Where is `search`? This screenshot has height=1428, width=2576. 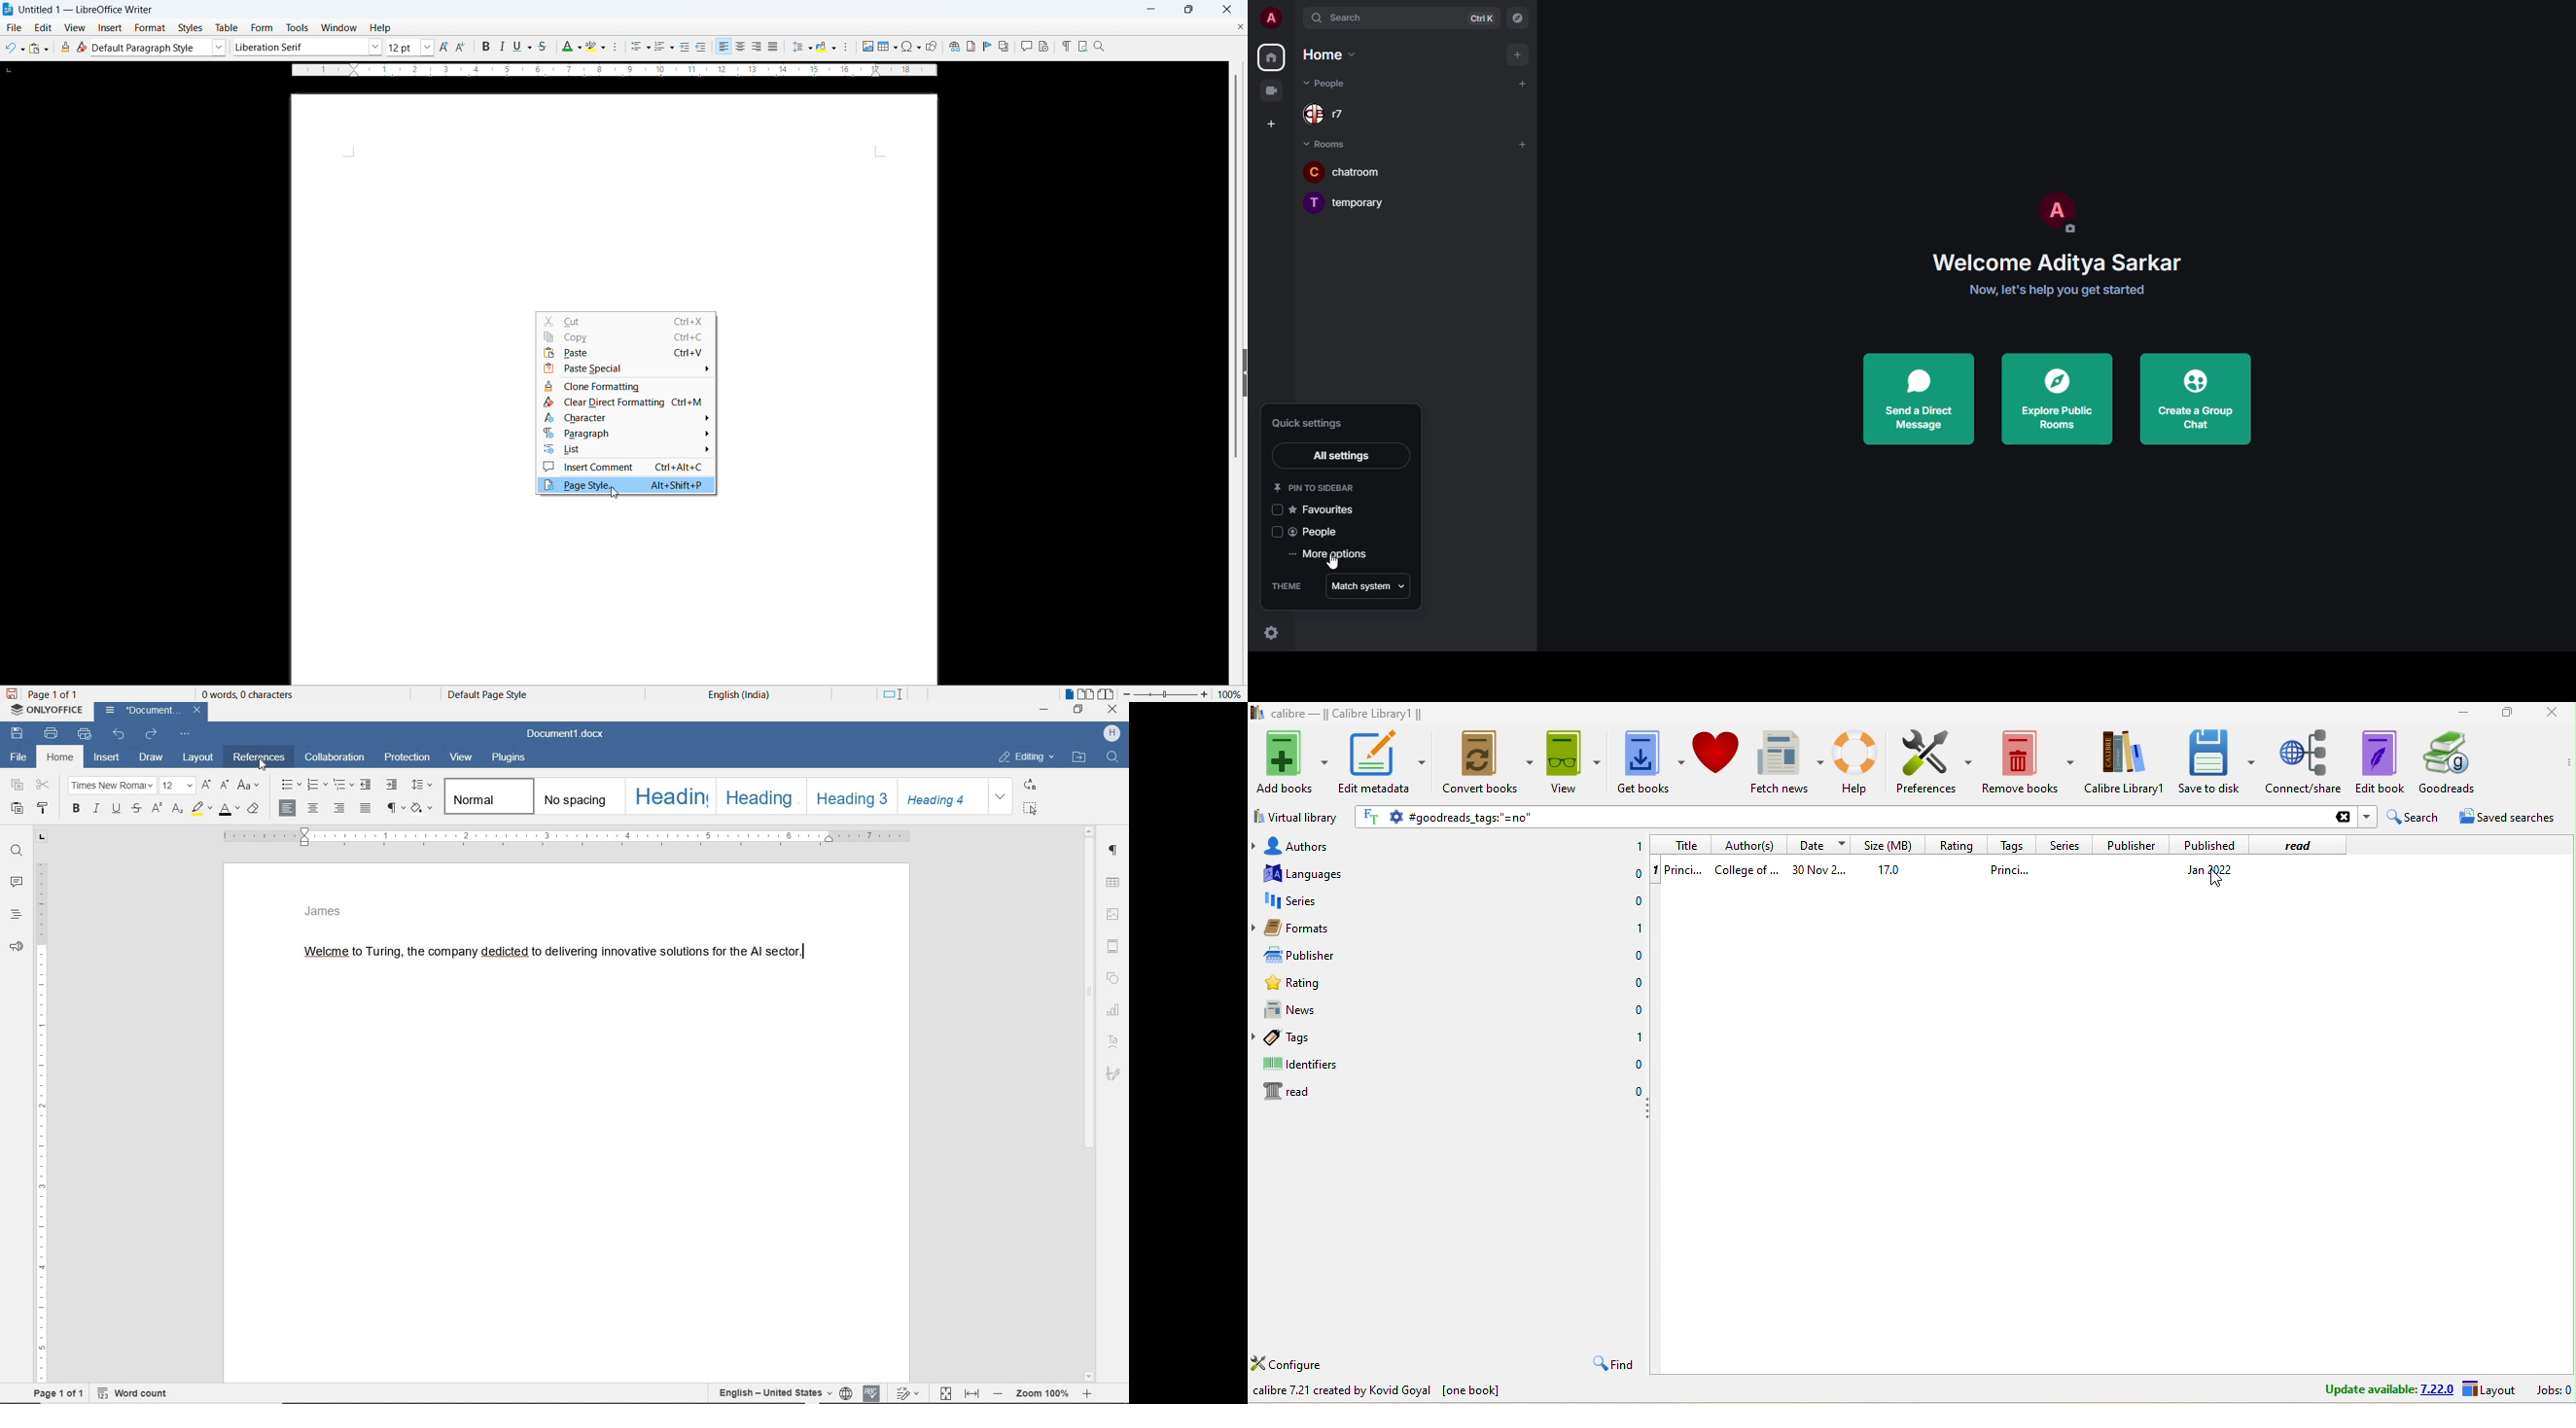 search is located at coordinates (2412, 817).